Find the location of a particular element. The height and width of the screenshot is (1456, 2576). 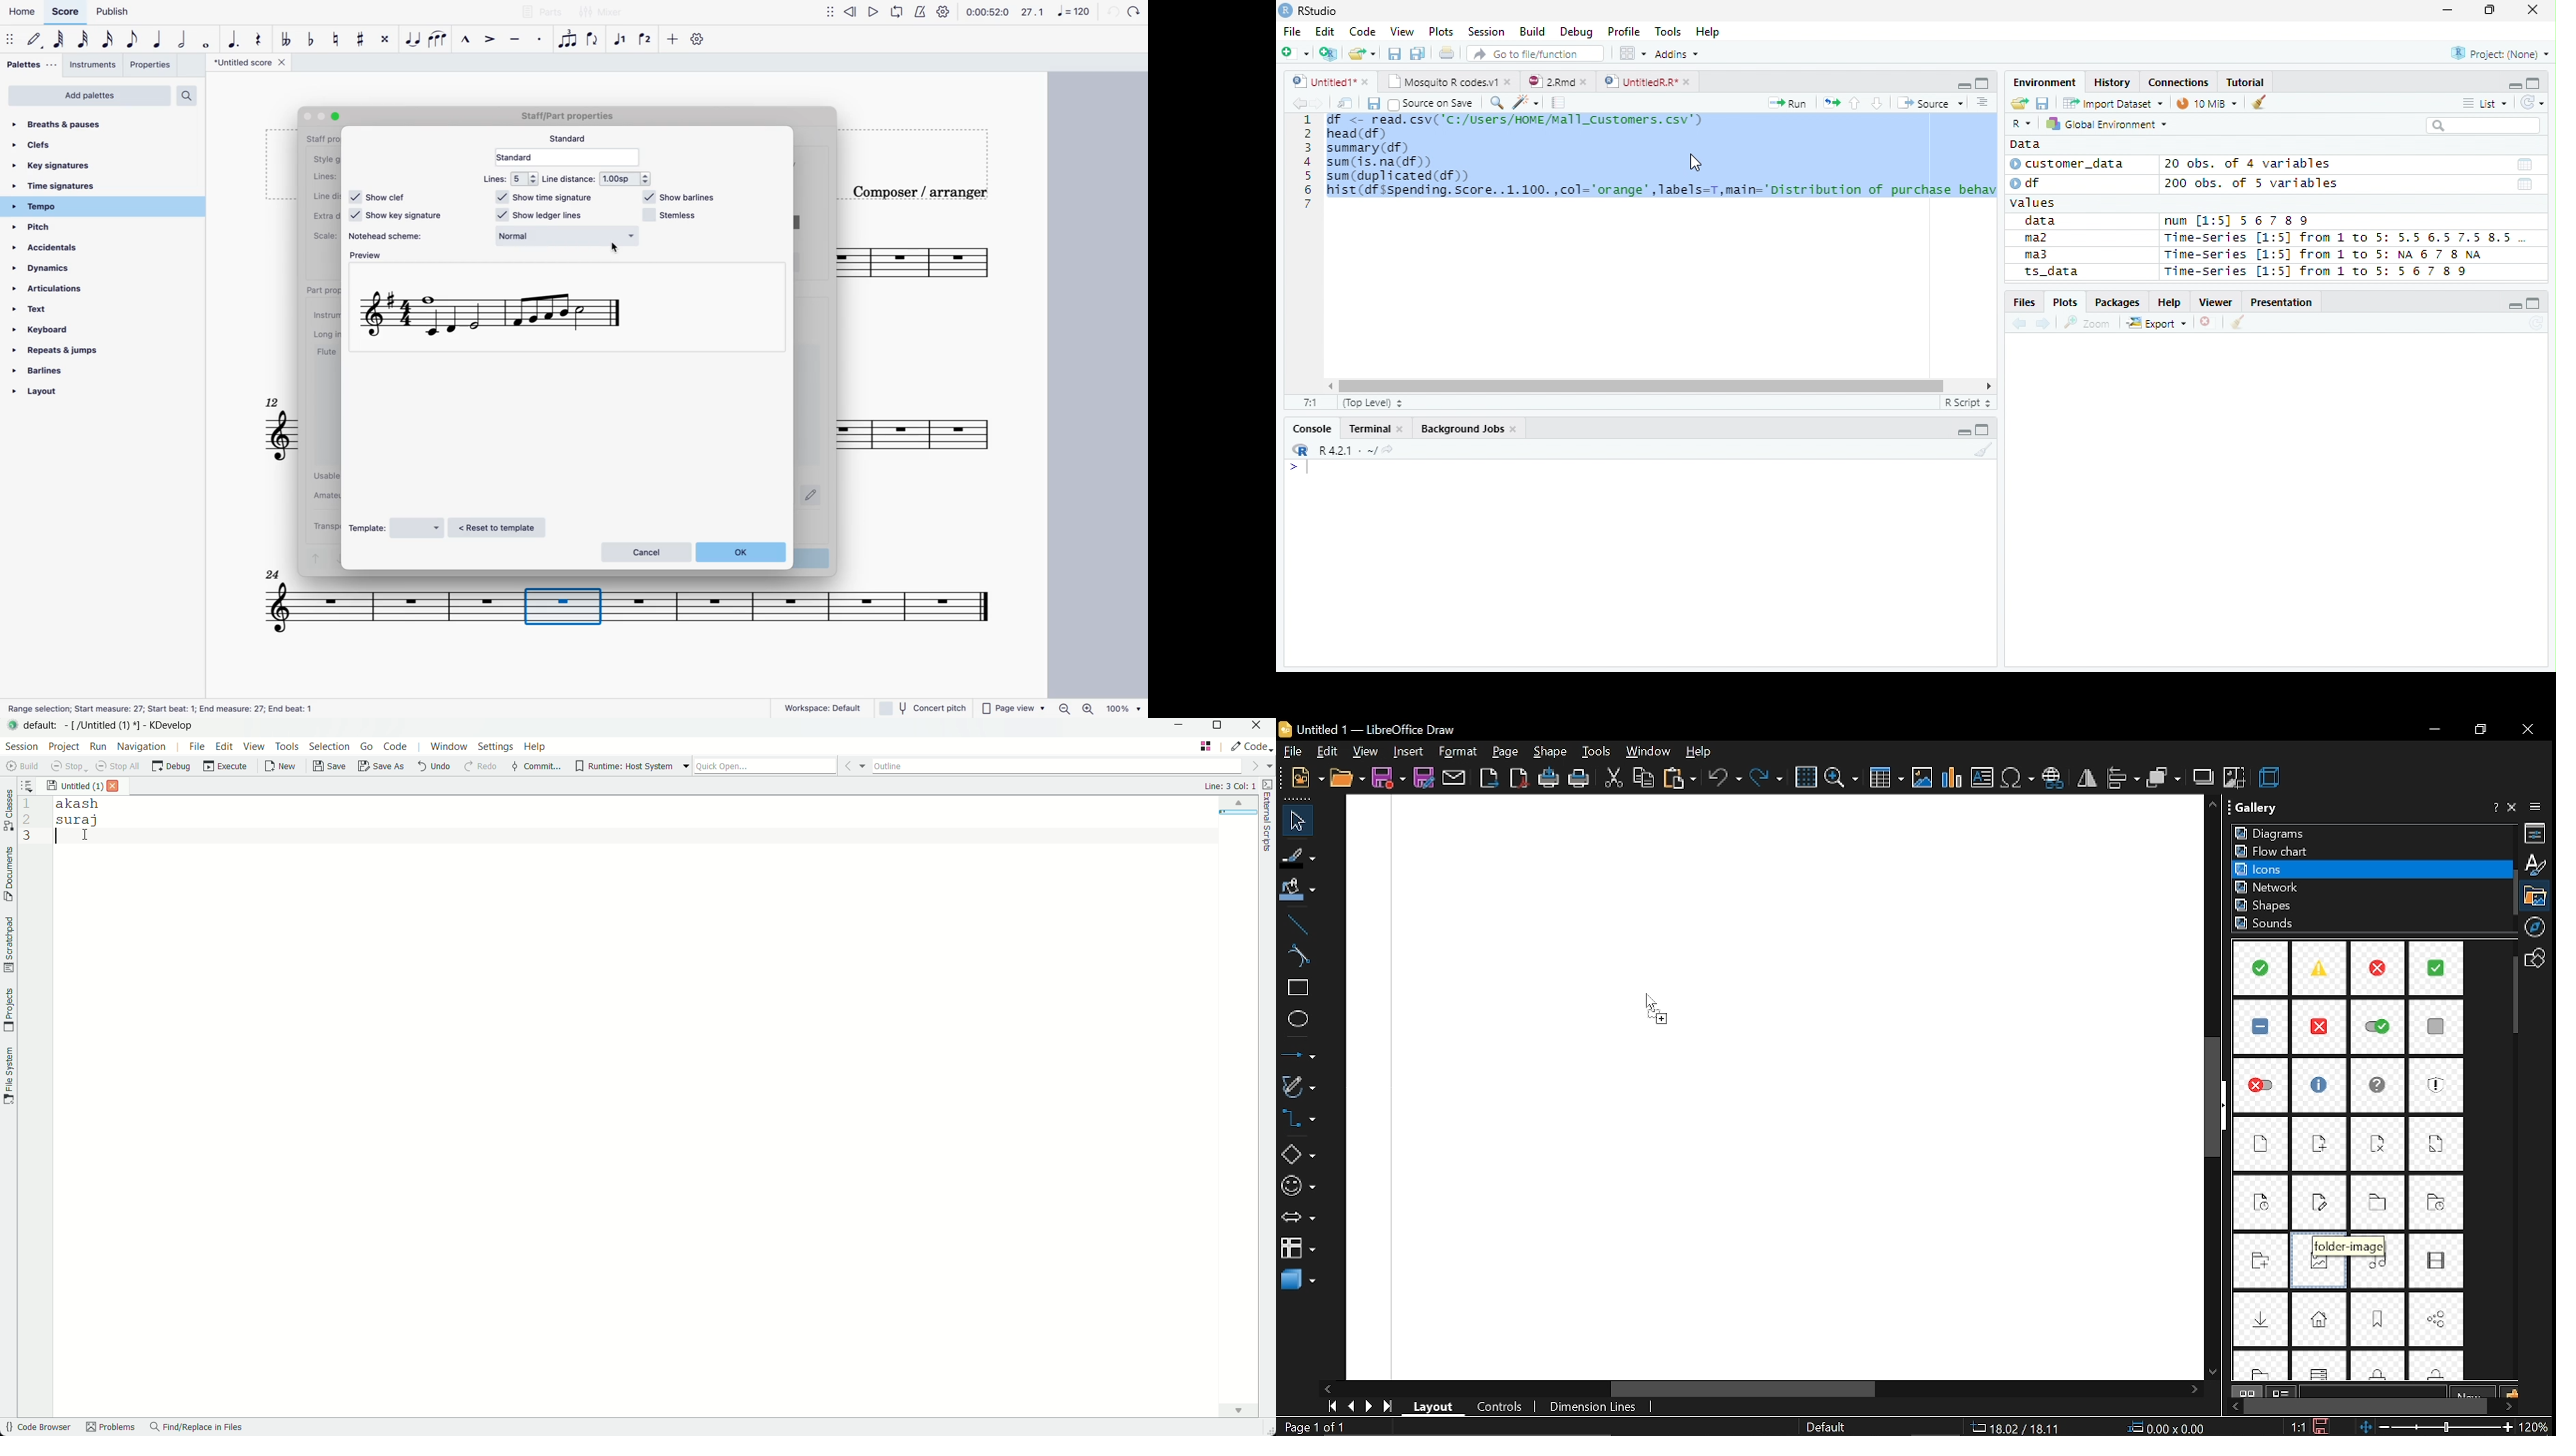

tie is located at coordinates (412, 42).